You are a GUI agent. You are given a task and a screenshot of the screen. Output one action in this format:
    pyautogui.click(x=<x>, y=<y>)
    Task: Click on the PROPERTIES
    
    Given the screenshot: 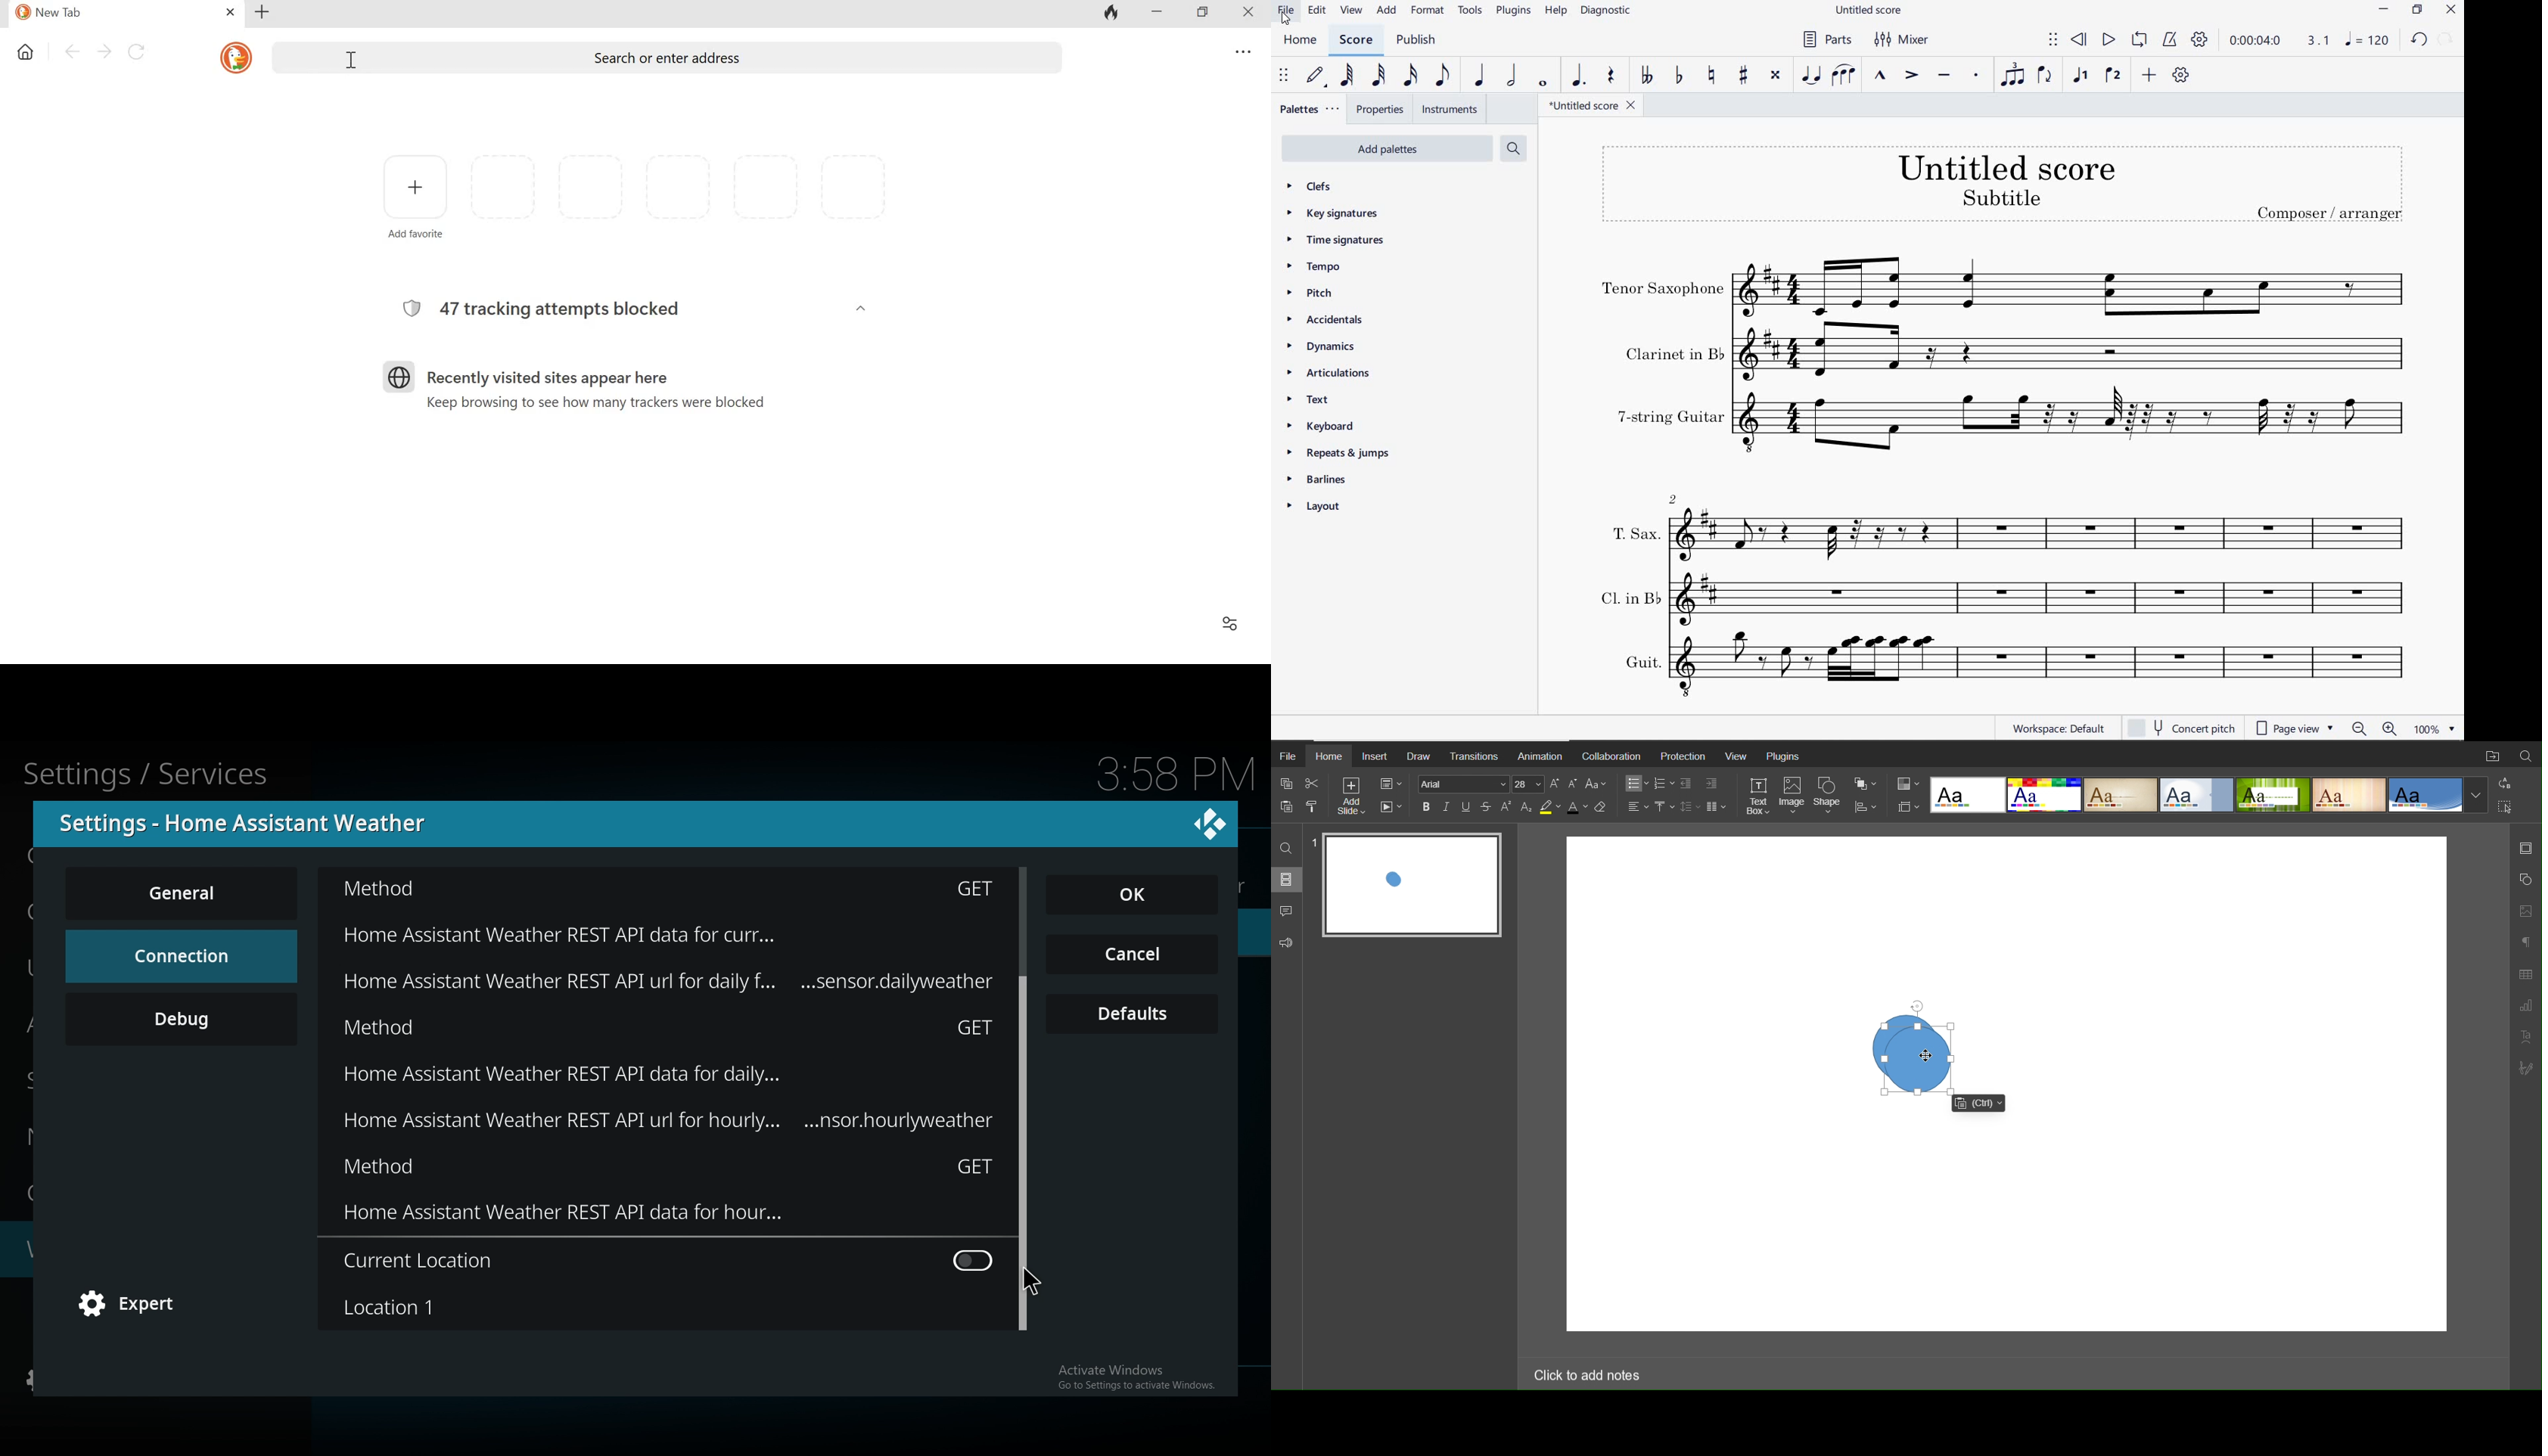 What is the action you would take?
    pyautogui.click(x=1380, y=109)
    